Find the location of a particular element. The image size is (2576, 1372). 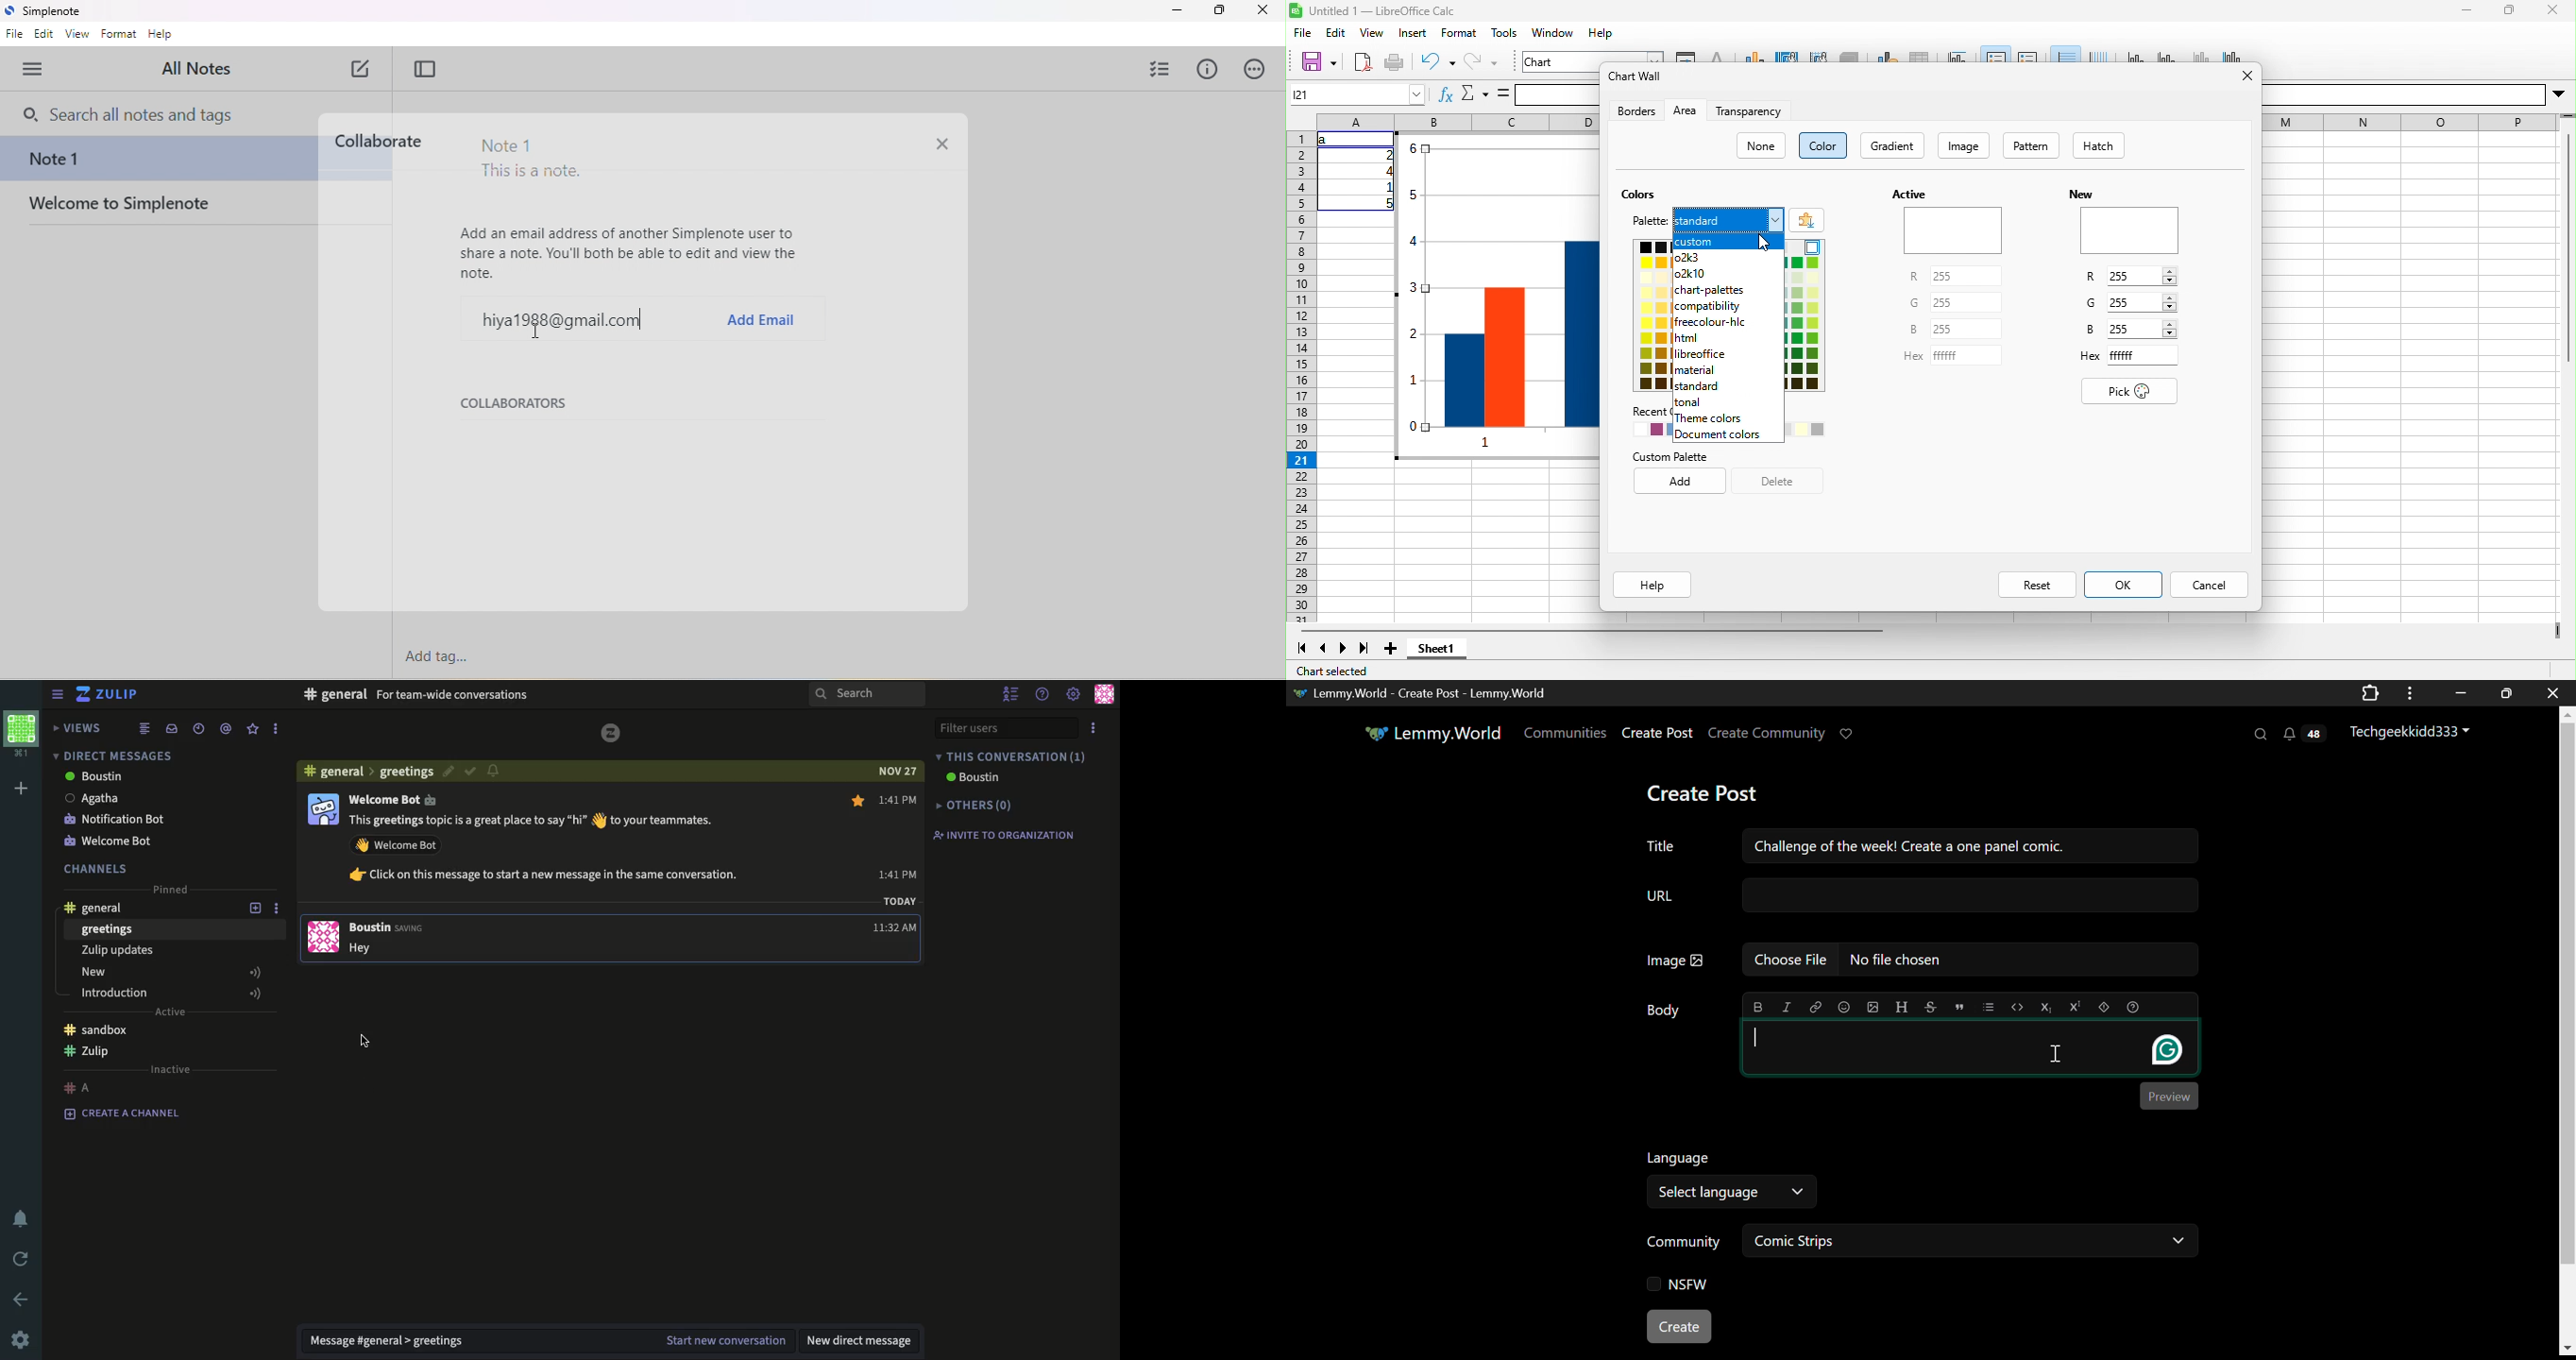

libreoffice is located at coordinates (1728, 353).